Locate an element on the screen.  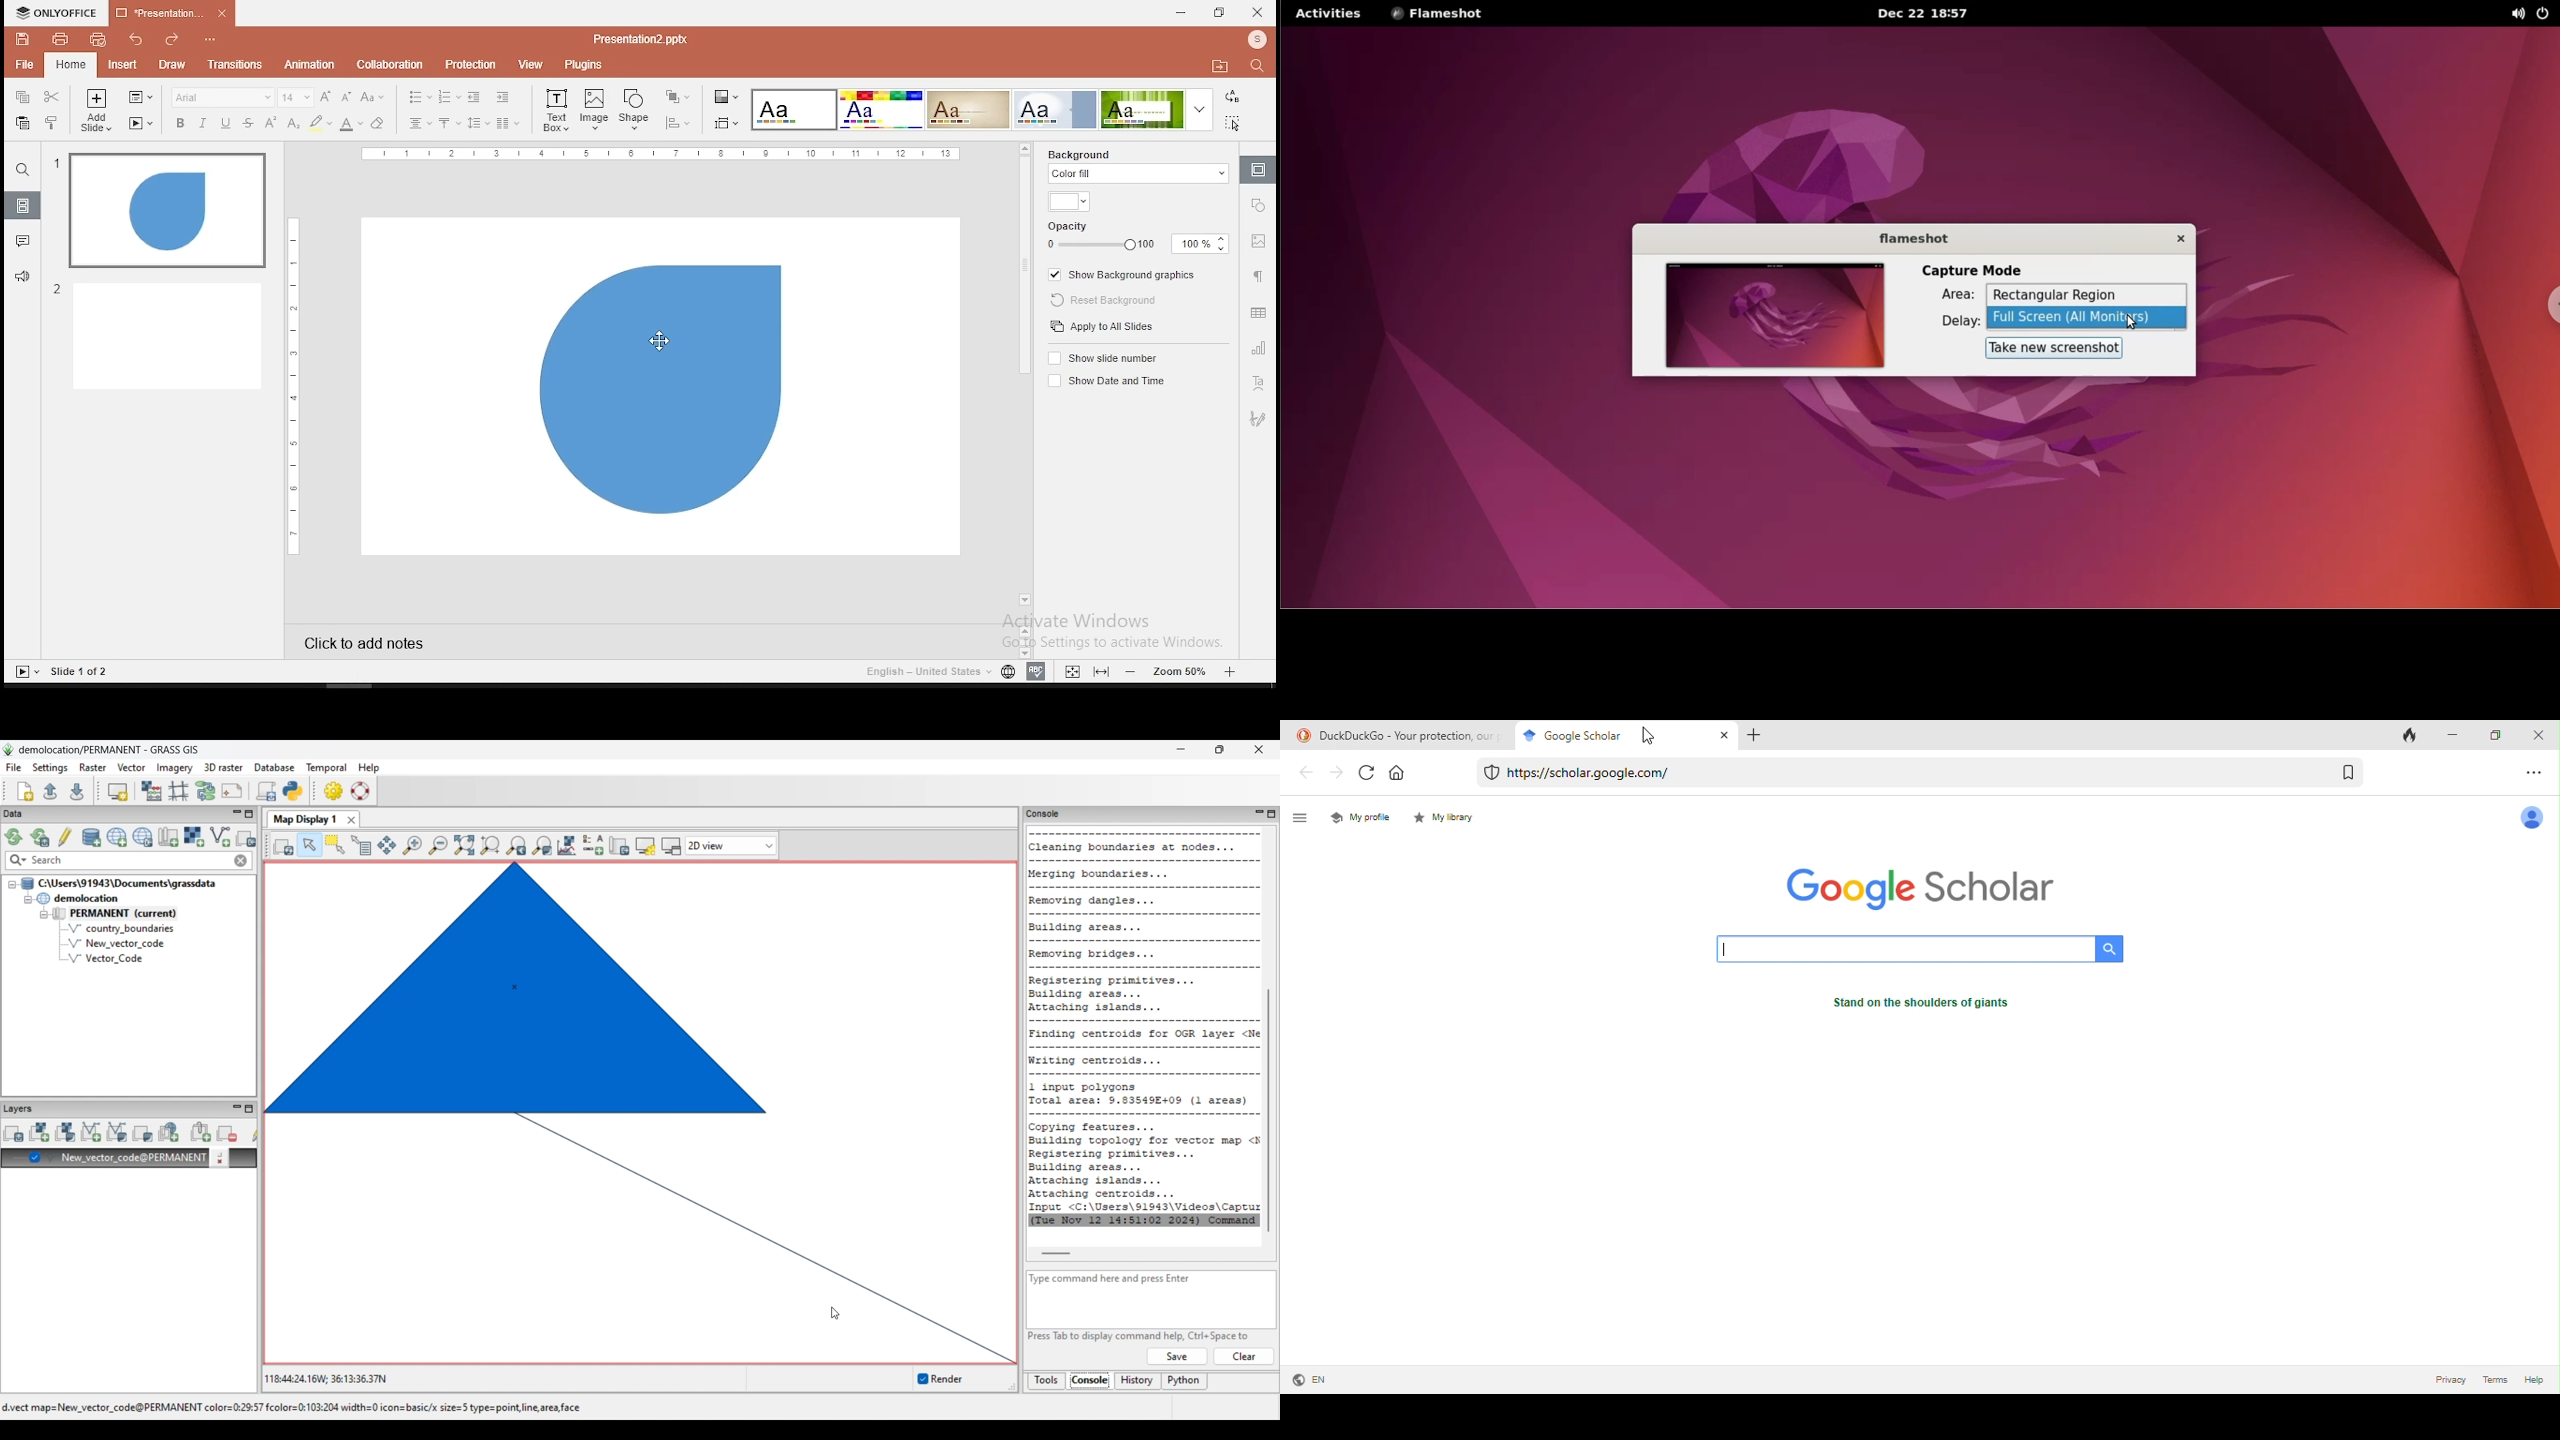
delay: is located at coordinates (1949, 322).